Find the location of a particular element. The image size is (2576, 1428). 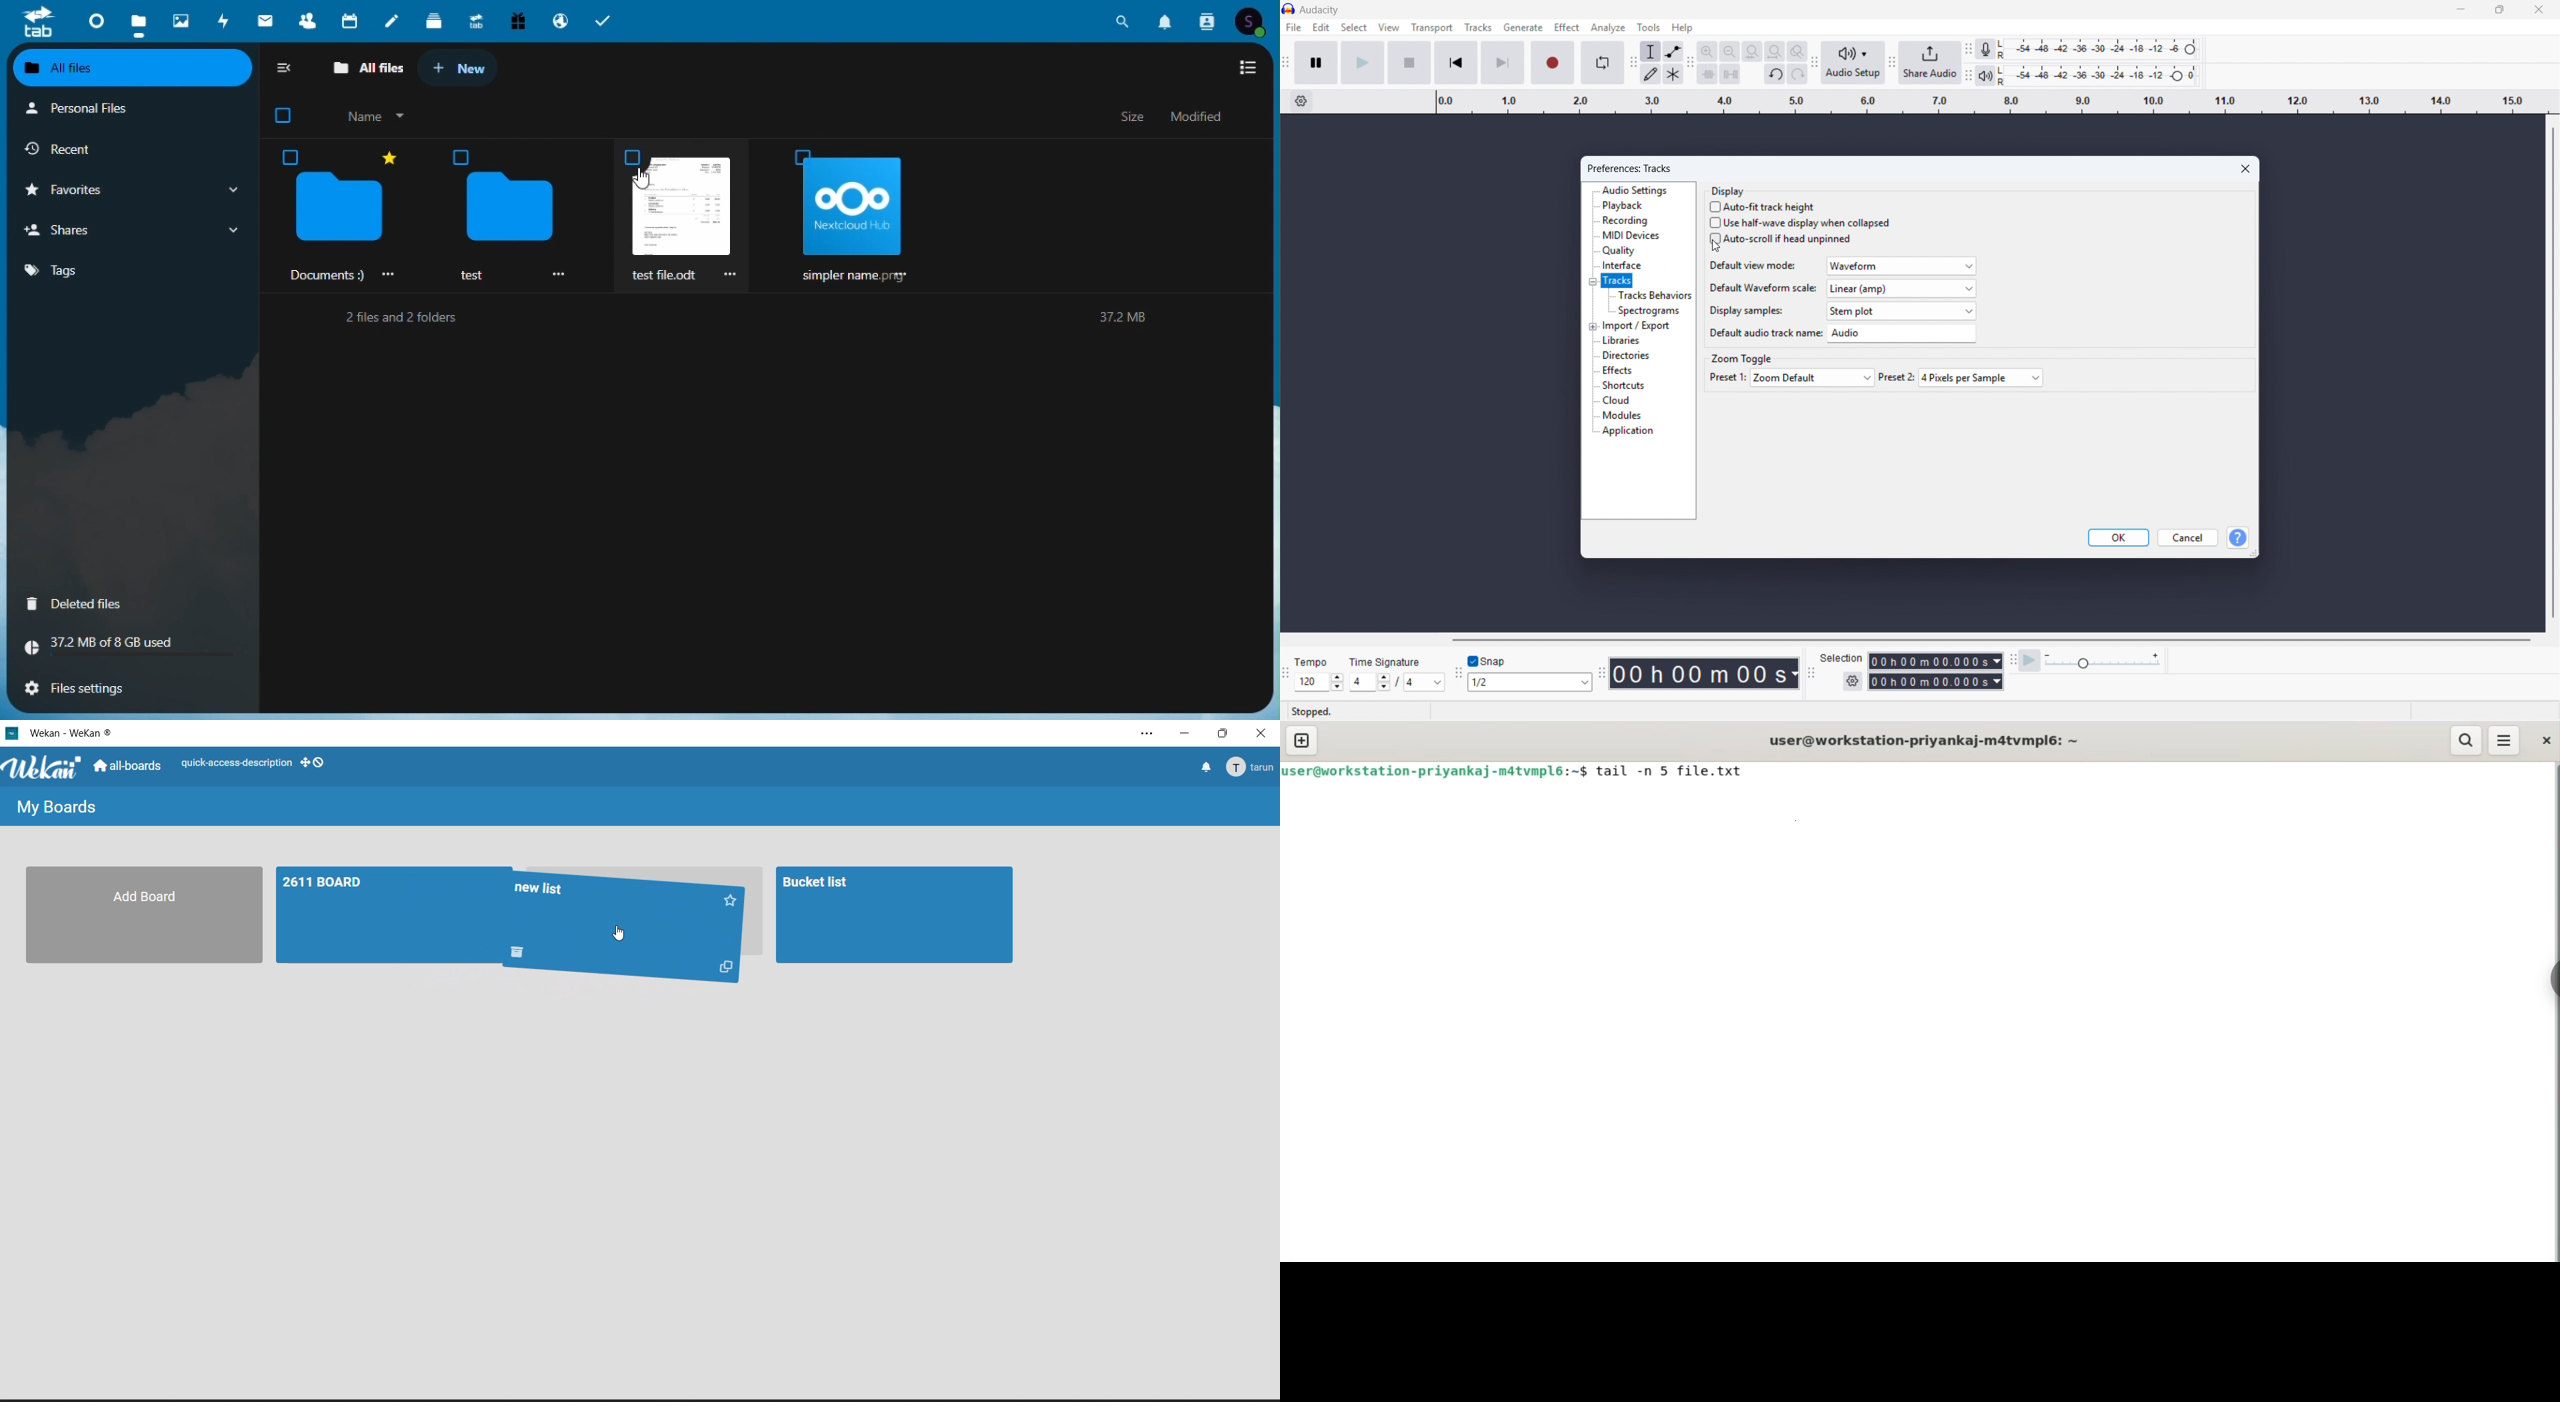

check box is located at coordinates (286, 118).